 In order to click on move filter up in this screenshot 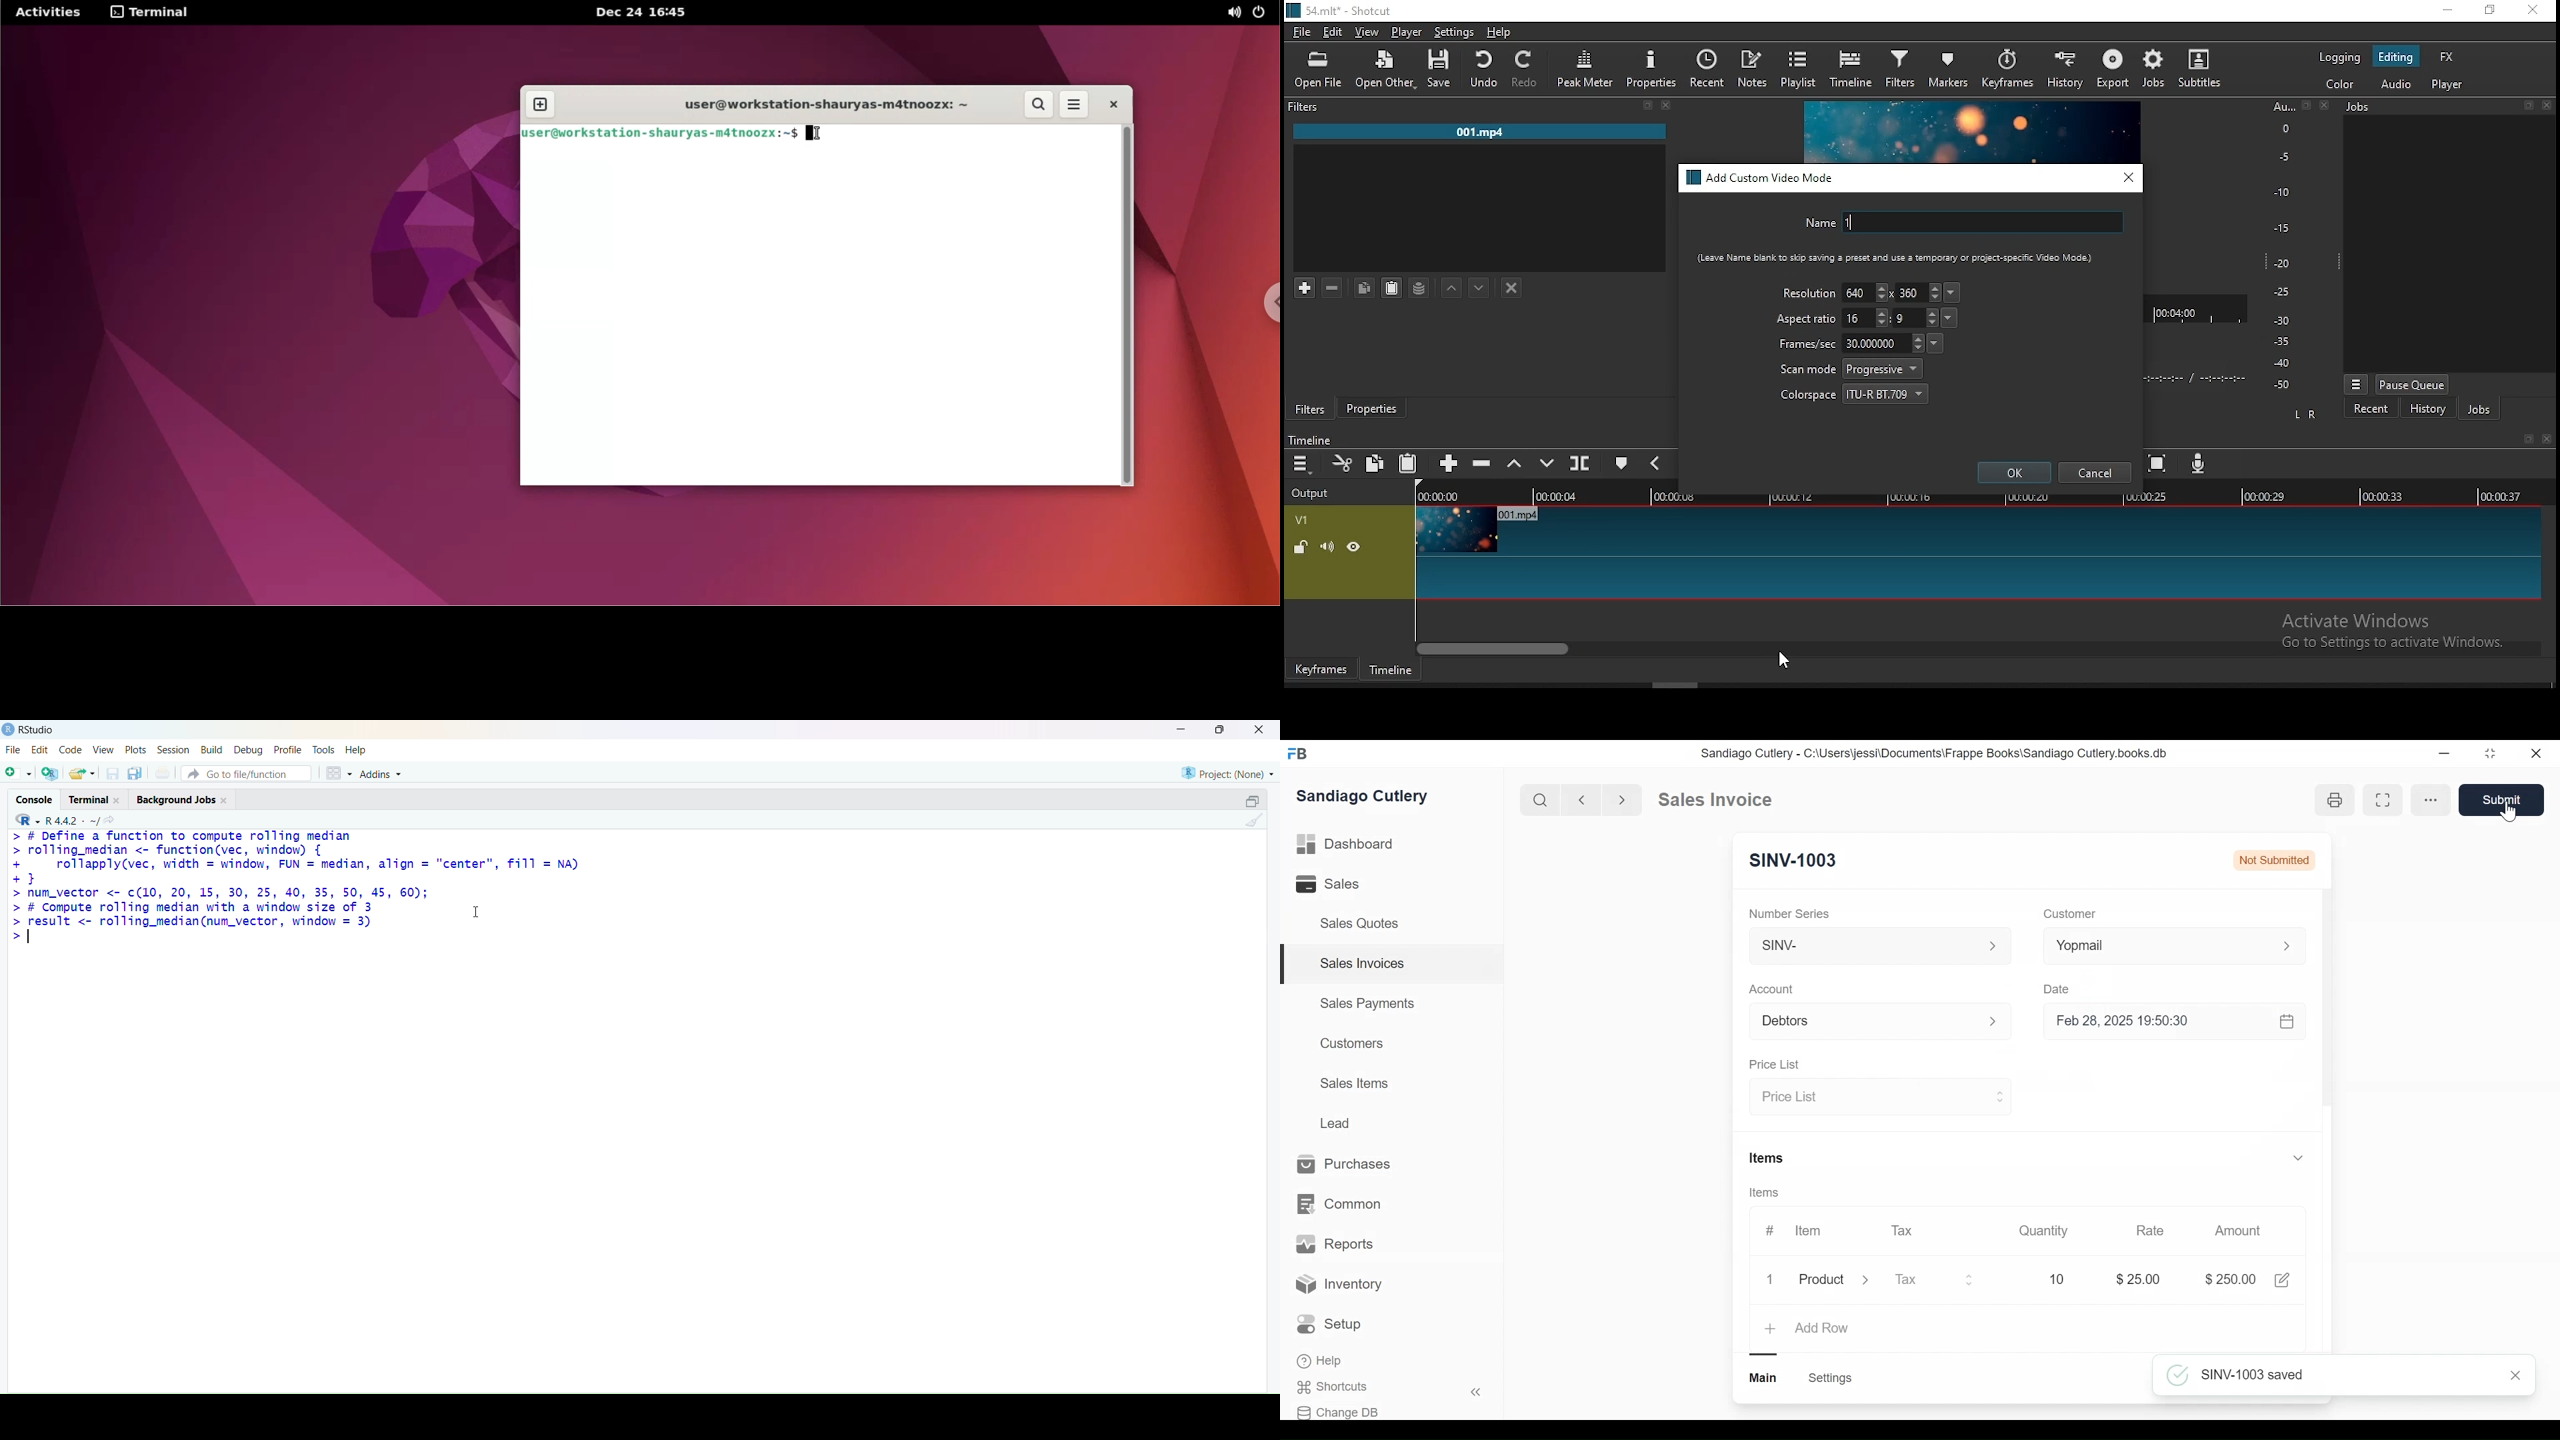, I will do `click(1452, 286)`.